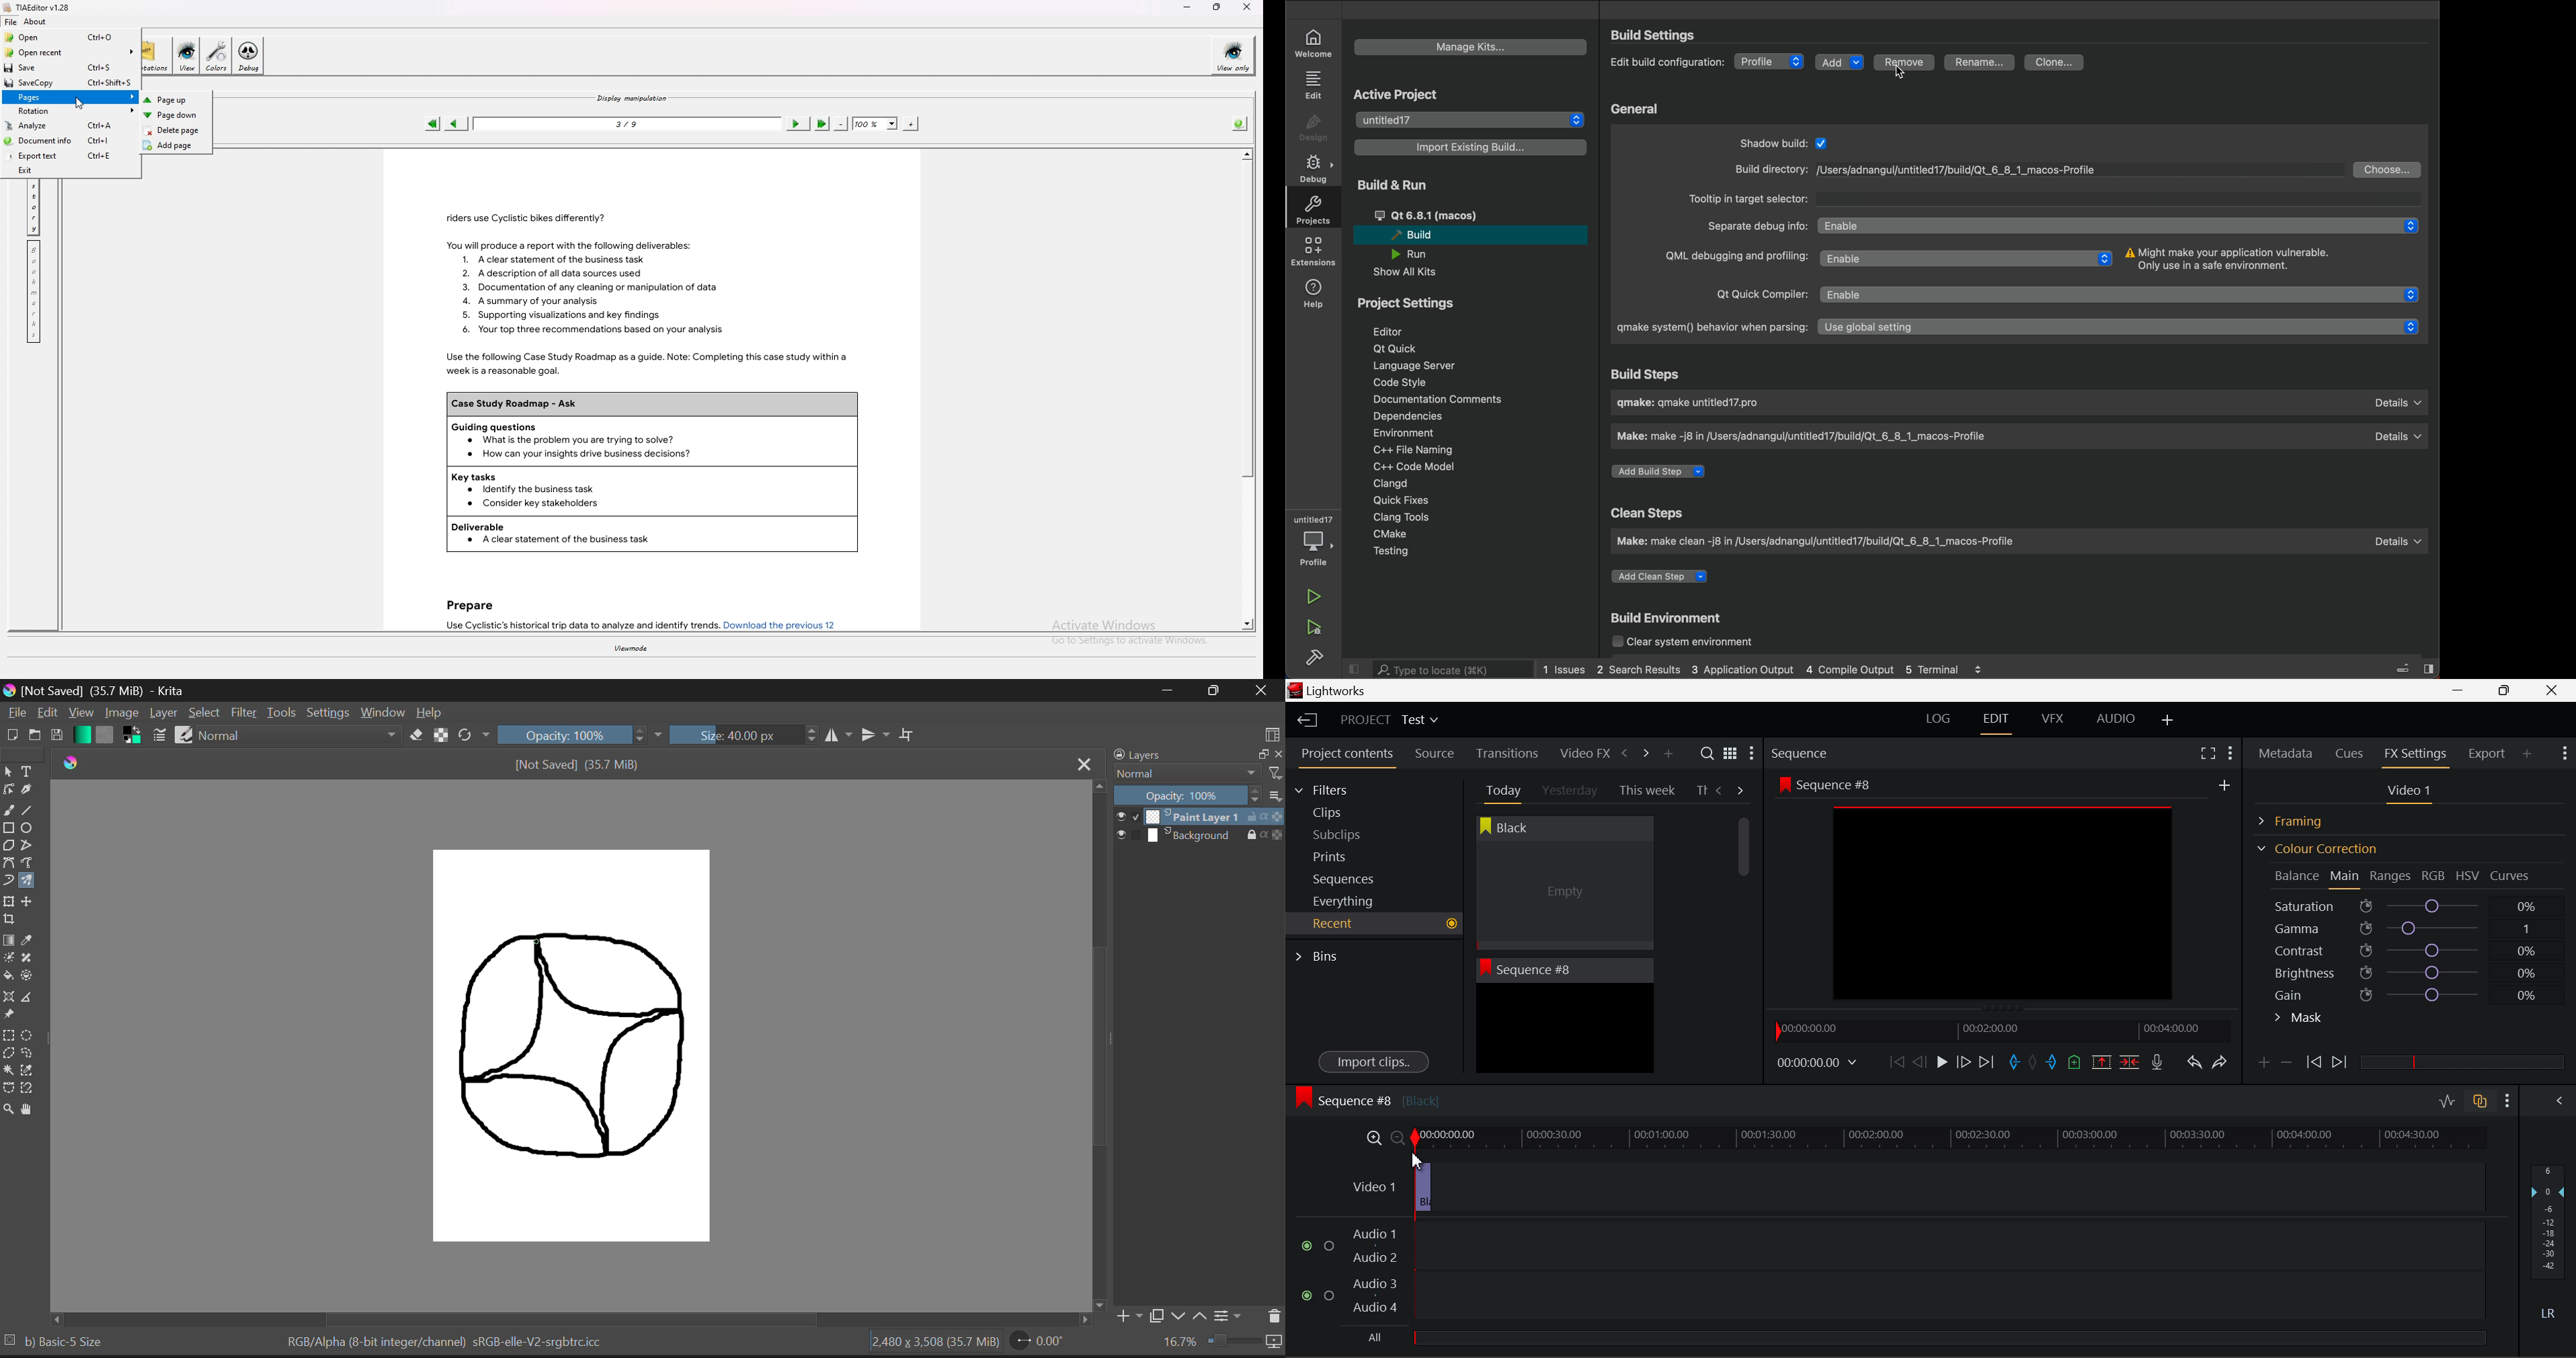 The image size is (2576, 1372). Describe the element at coordinates (1905, 63) in the screenshot. I see `remove` at that location.